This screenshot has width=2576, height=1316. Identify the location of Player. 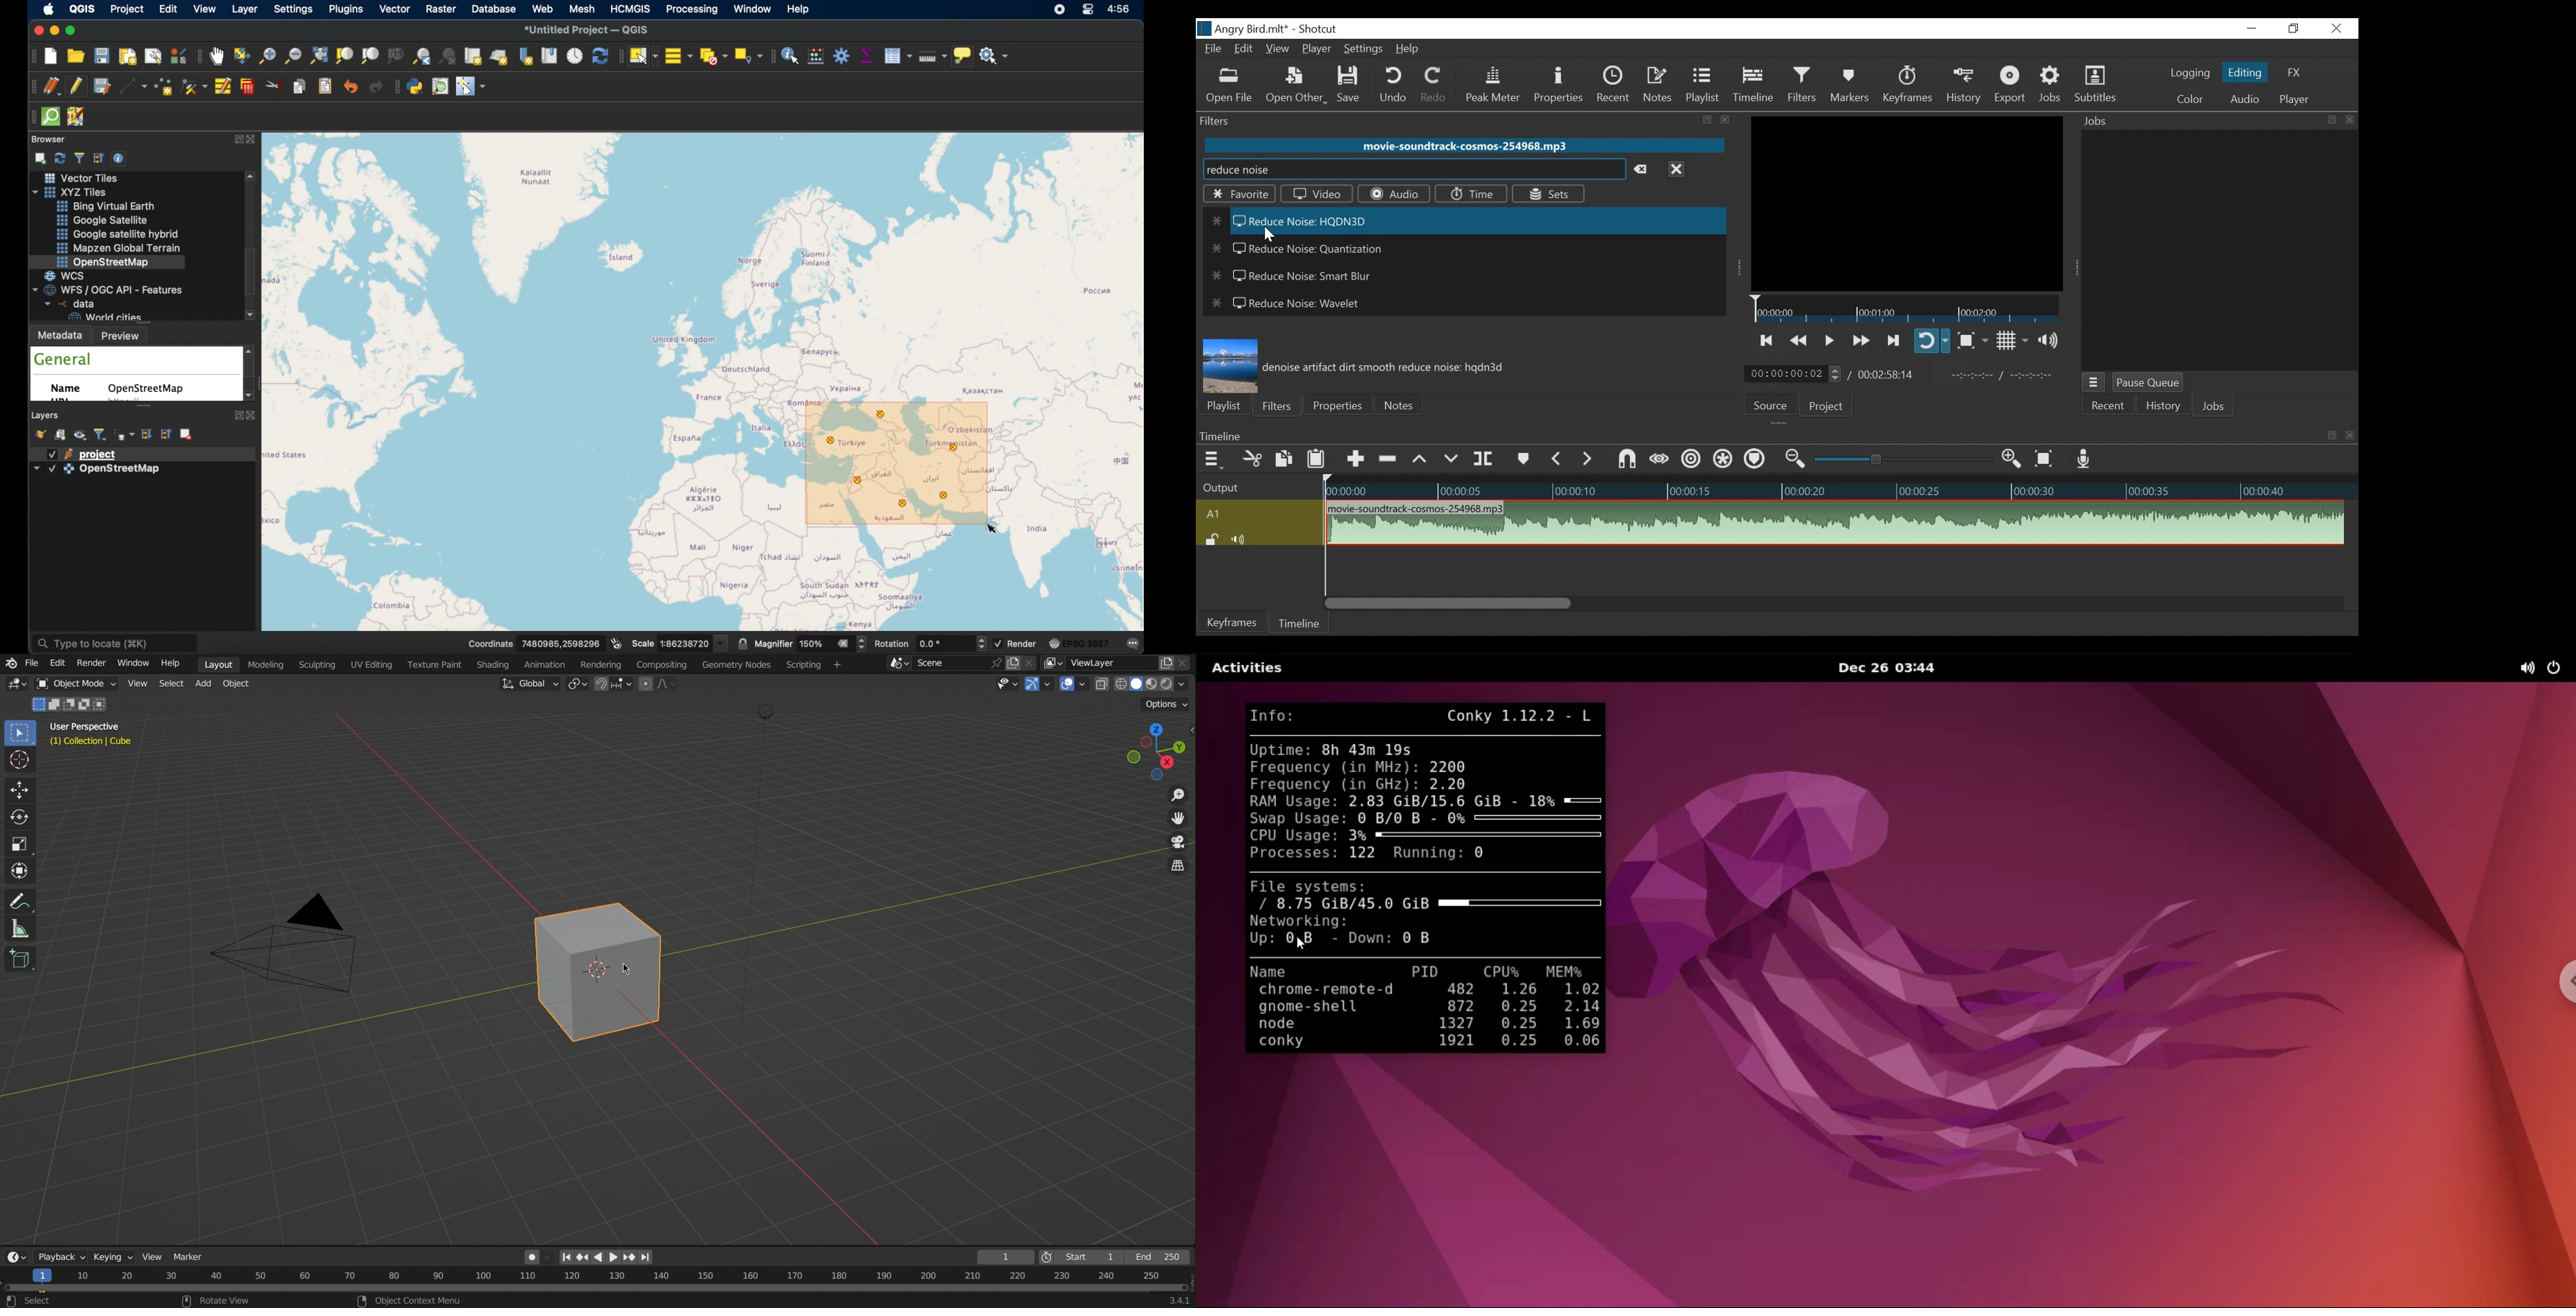
(2292, 101).